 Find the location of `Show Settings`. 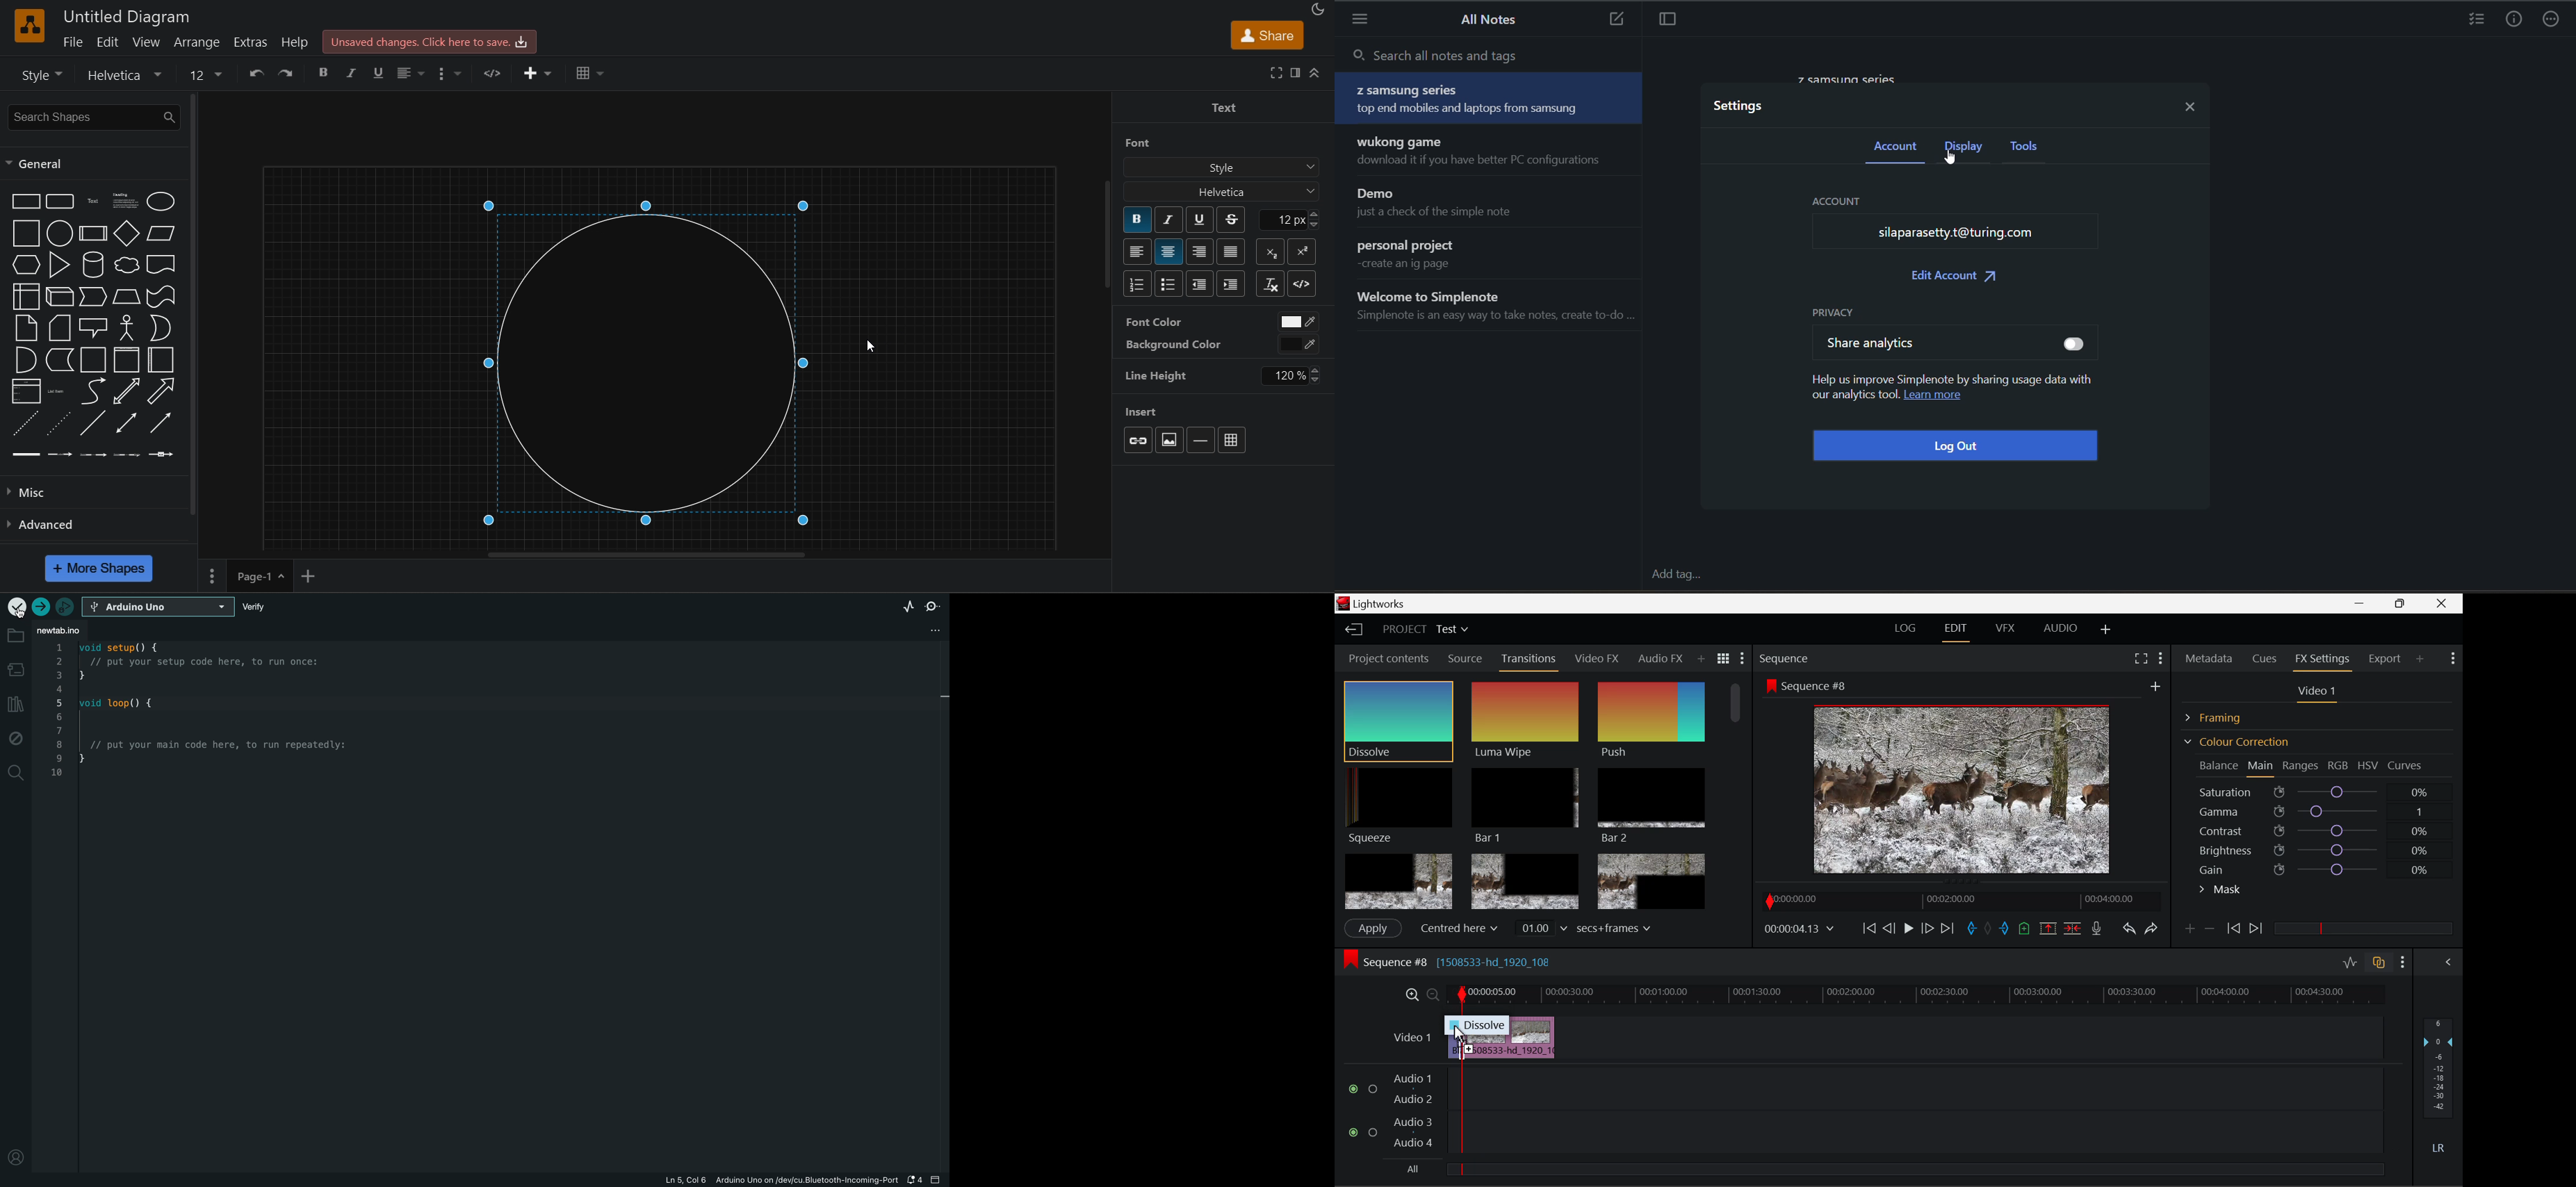

Show Settings is located at coordinates (2160, 656).